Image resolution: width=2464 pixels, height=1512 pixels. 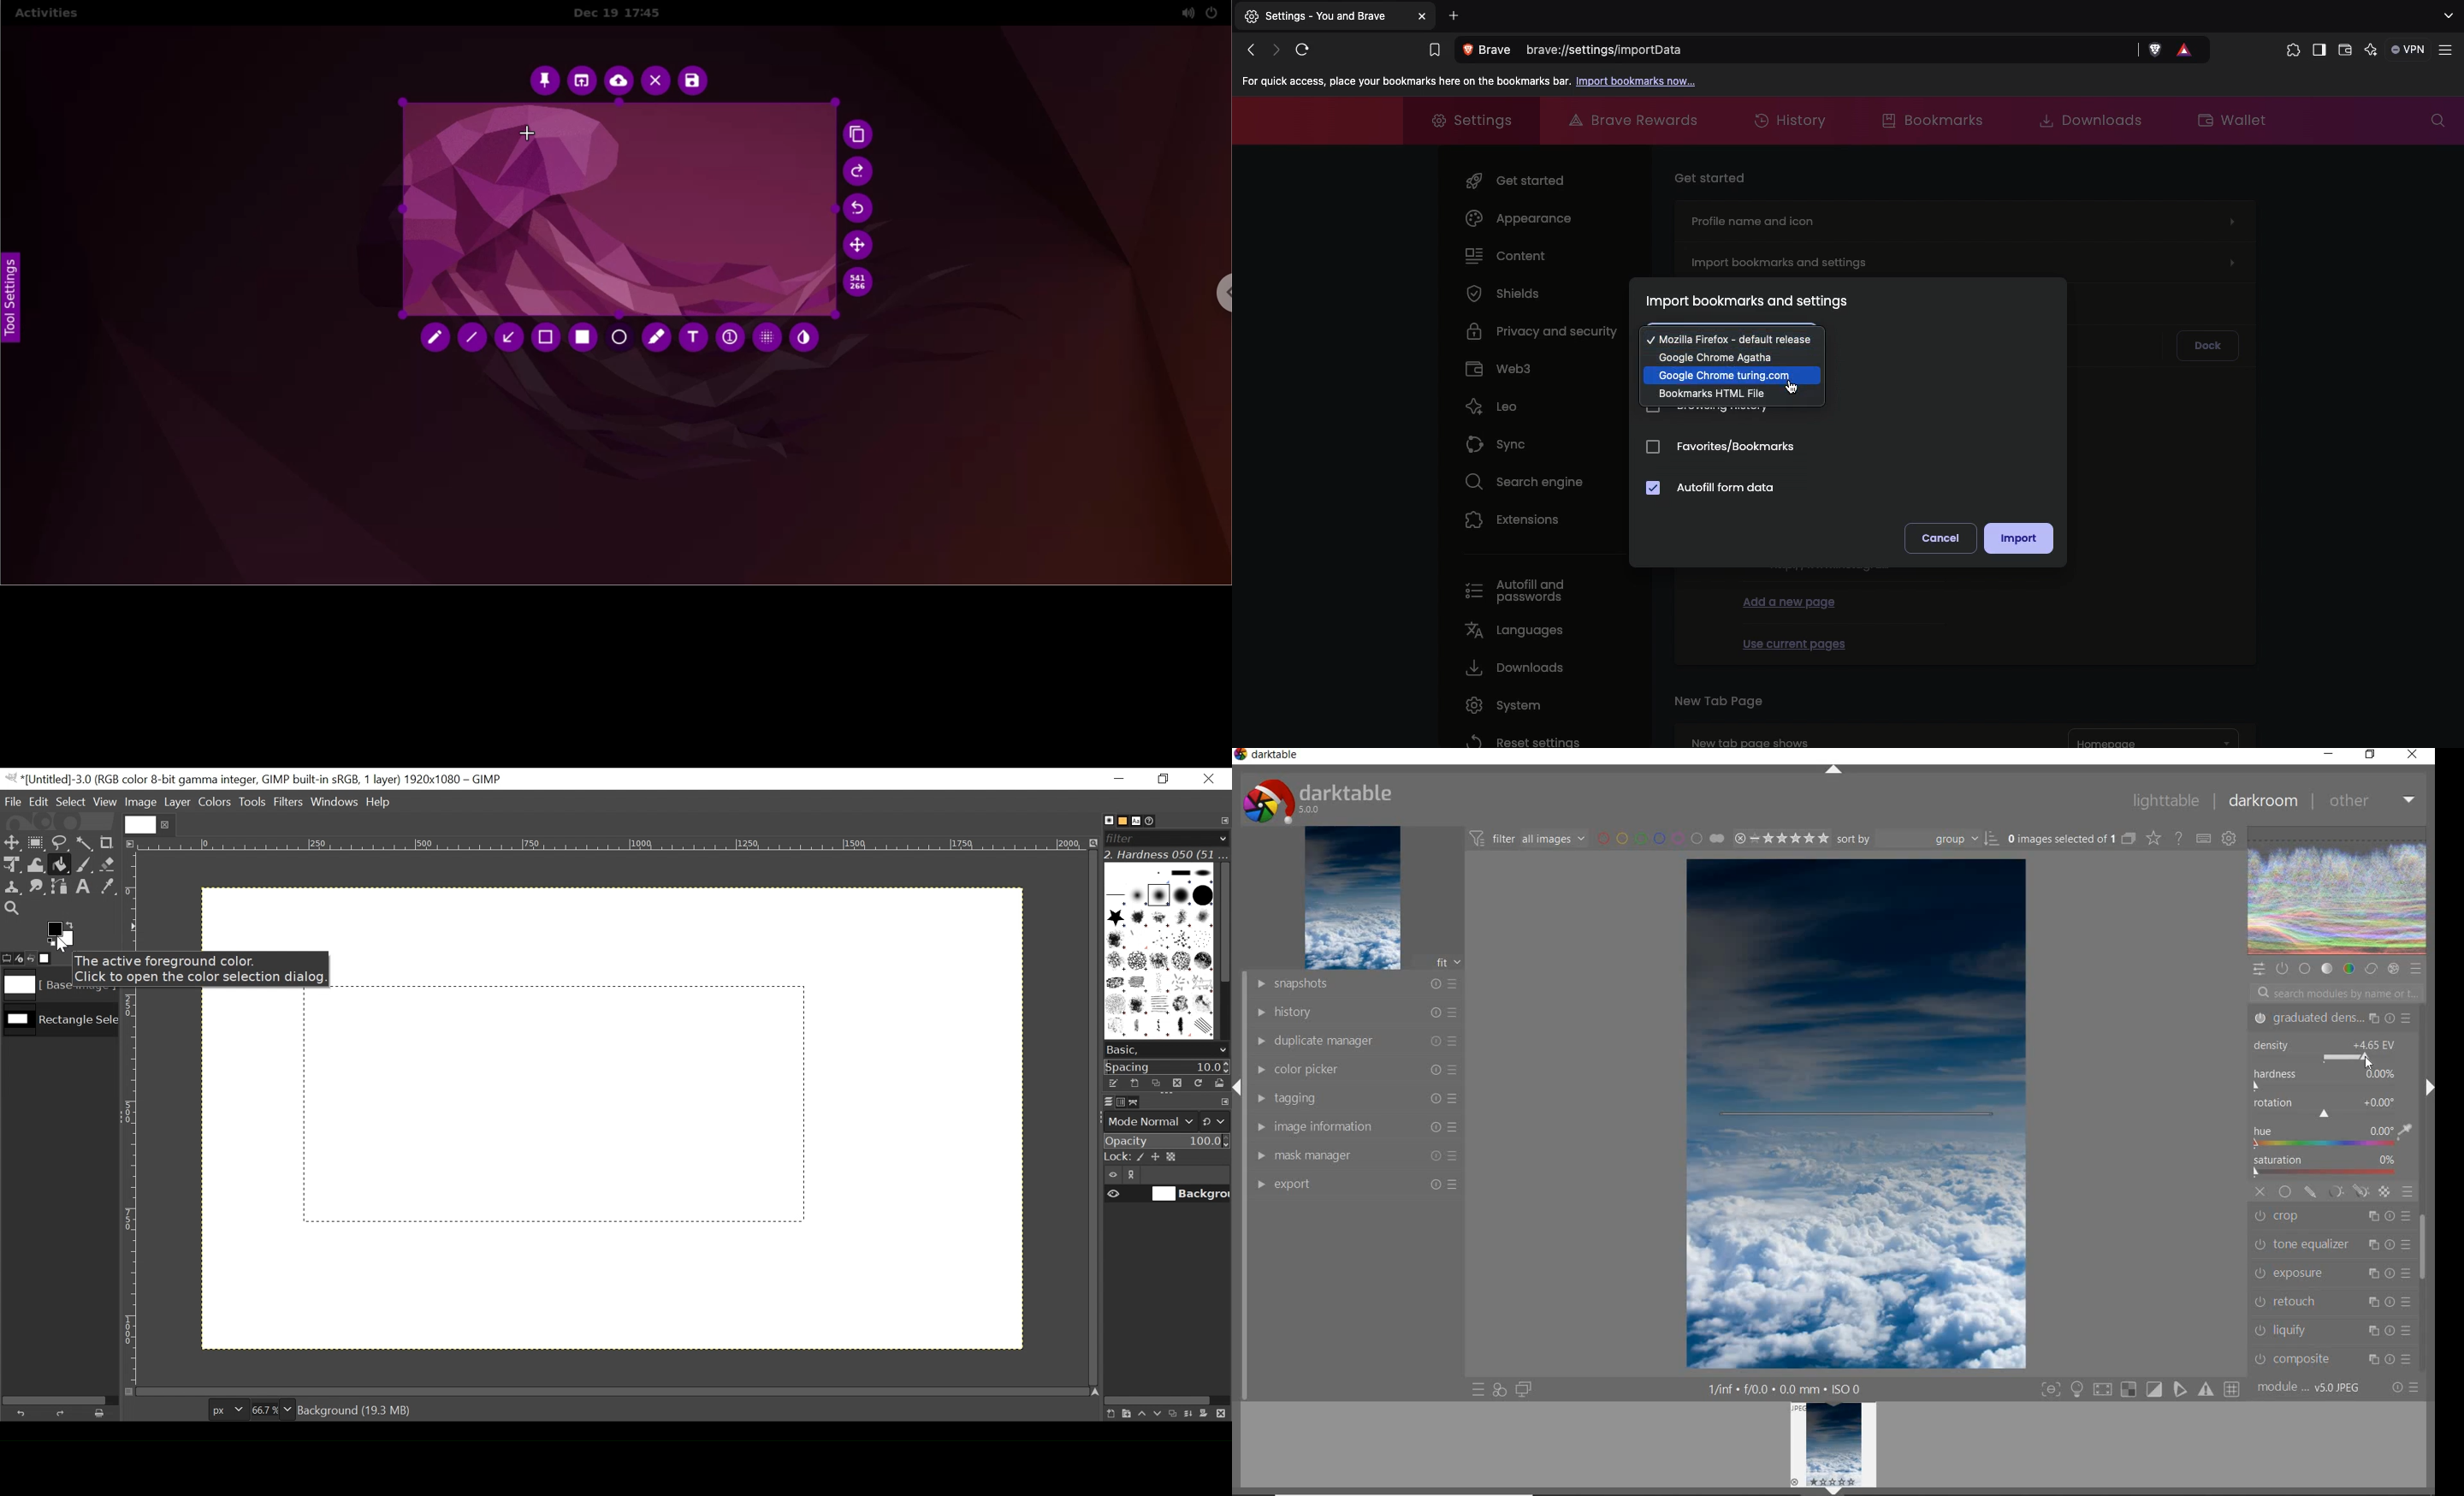 I want to click on File, so click(x=14, y=801).